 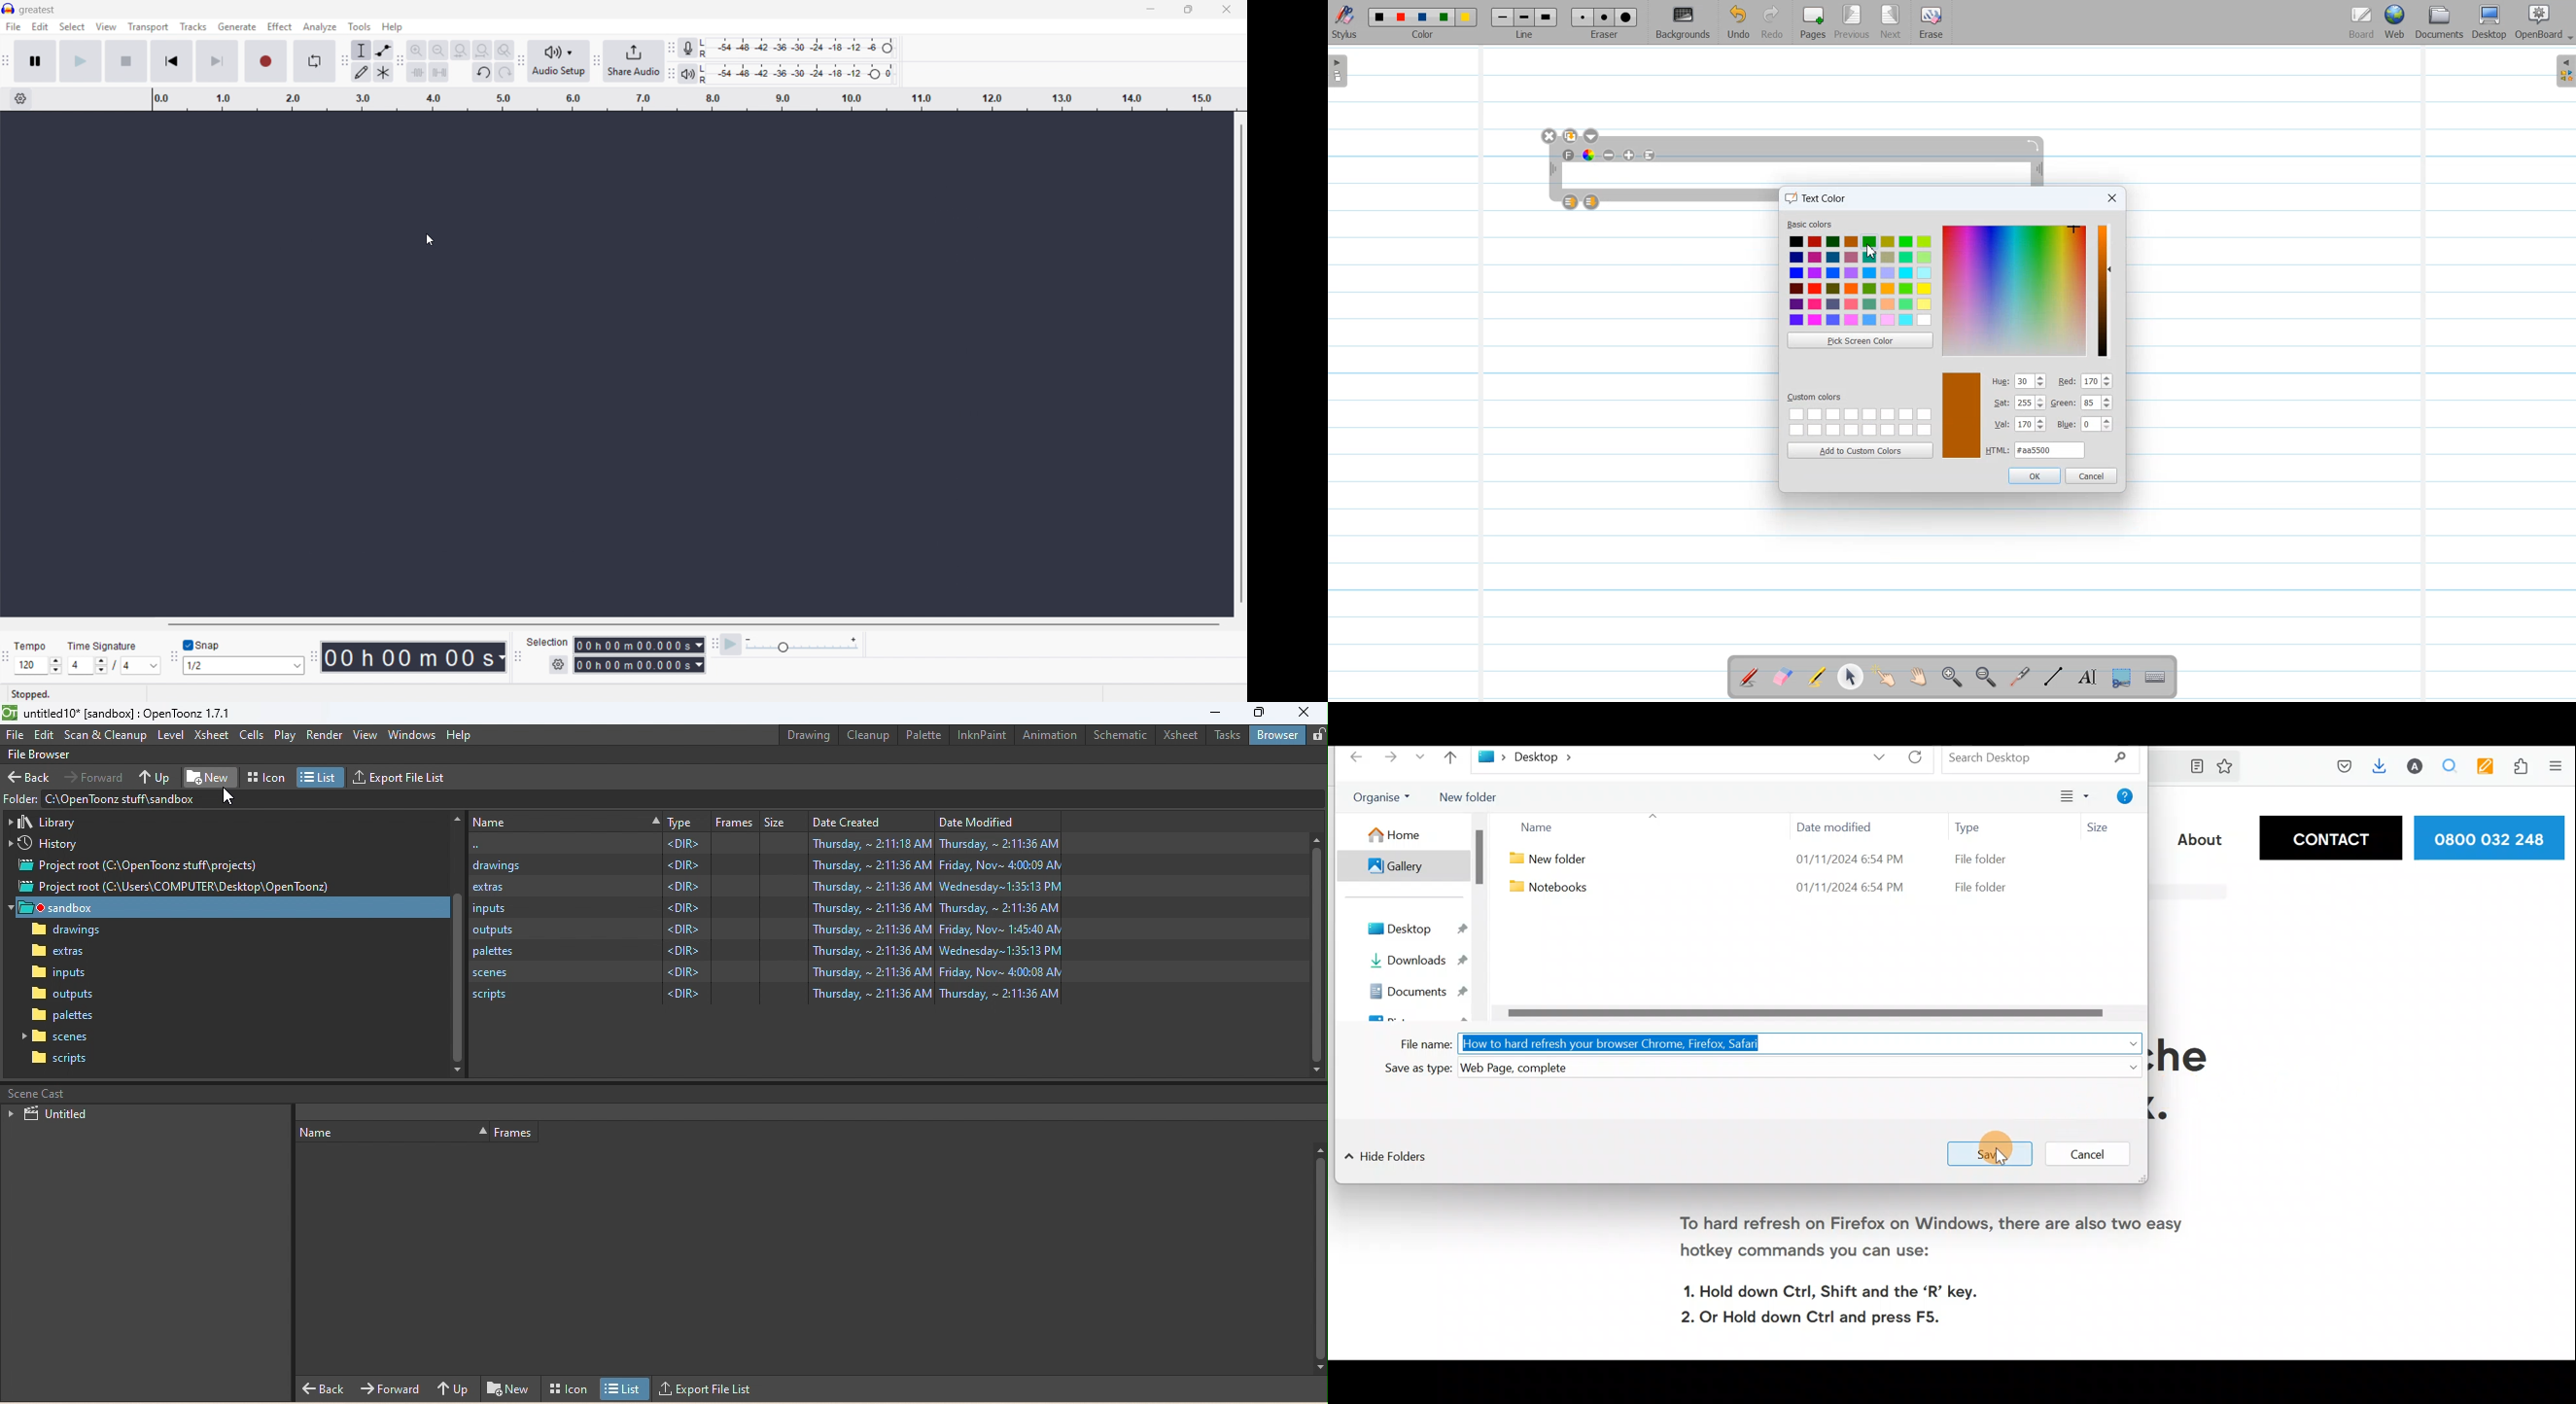 I want to click on Scroll bar, so click(x=1475, y=859).